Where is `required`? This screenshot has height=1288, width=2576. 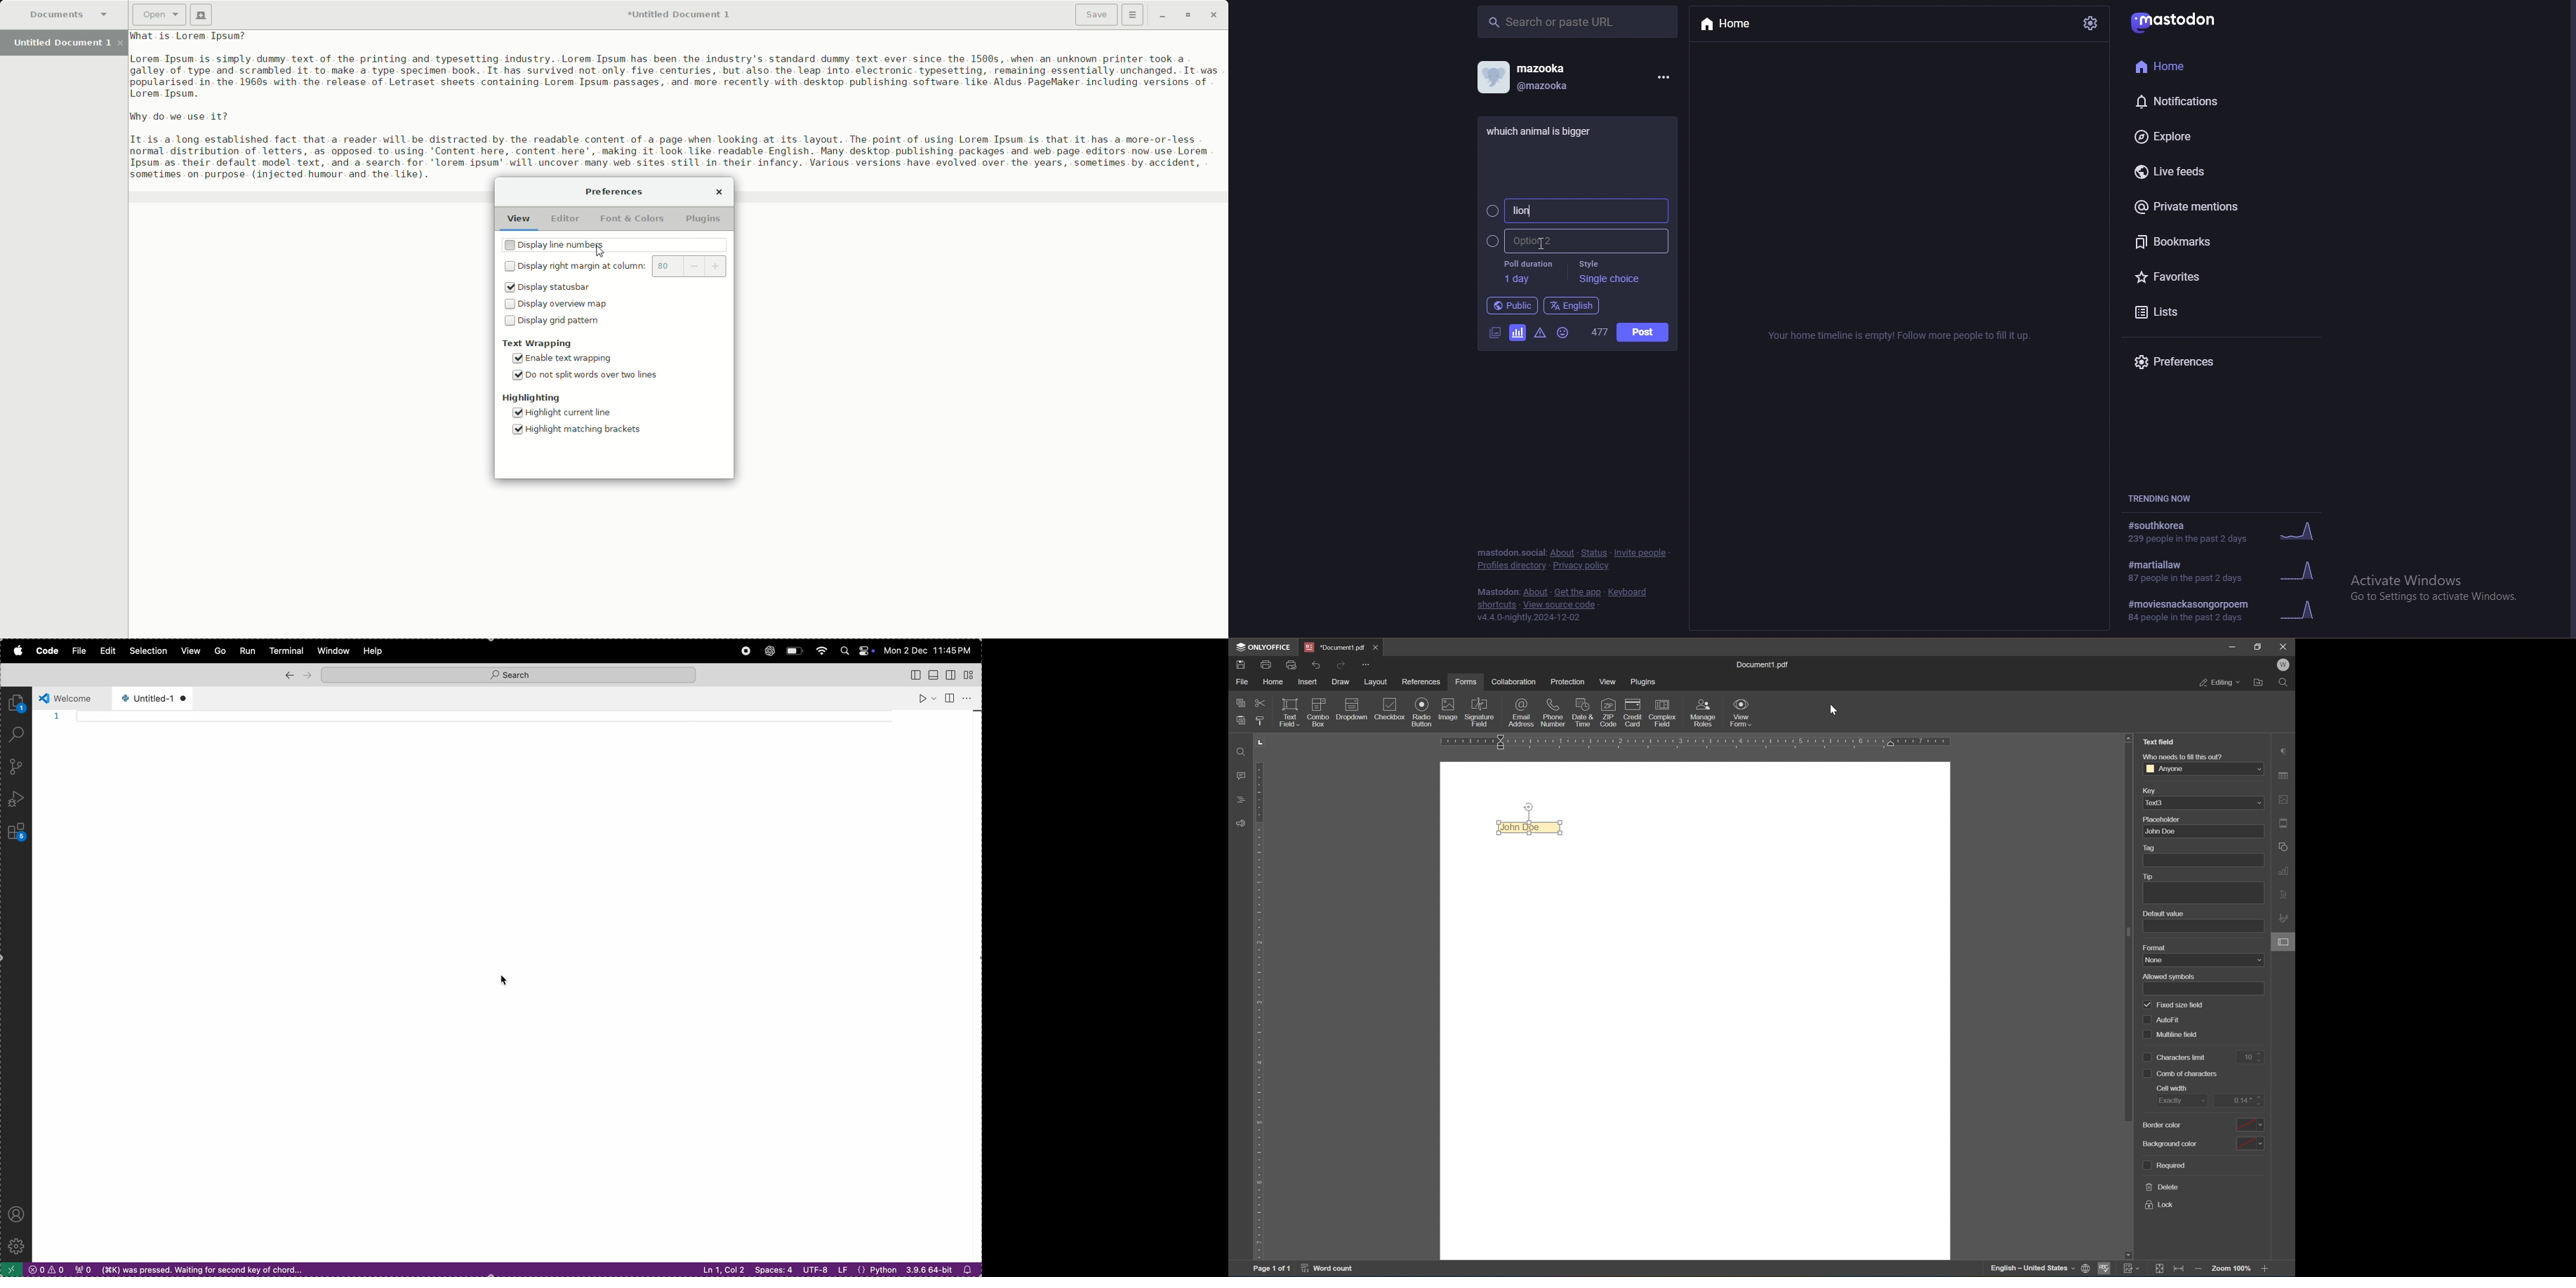
required is located at coordinates (2166, 1166).